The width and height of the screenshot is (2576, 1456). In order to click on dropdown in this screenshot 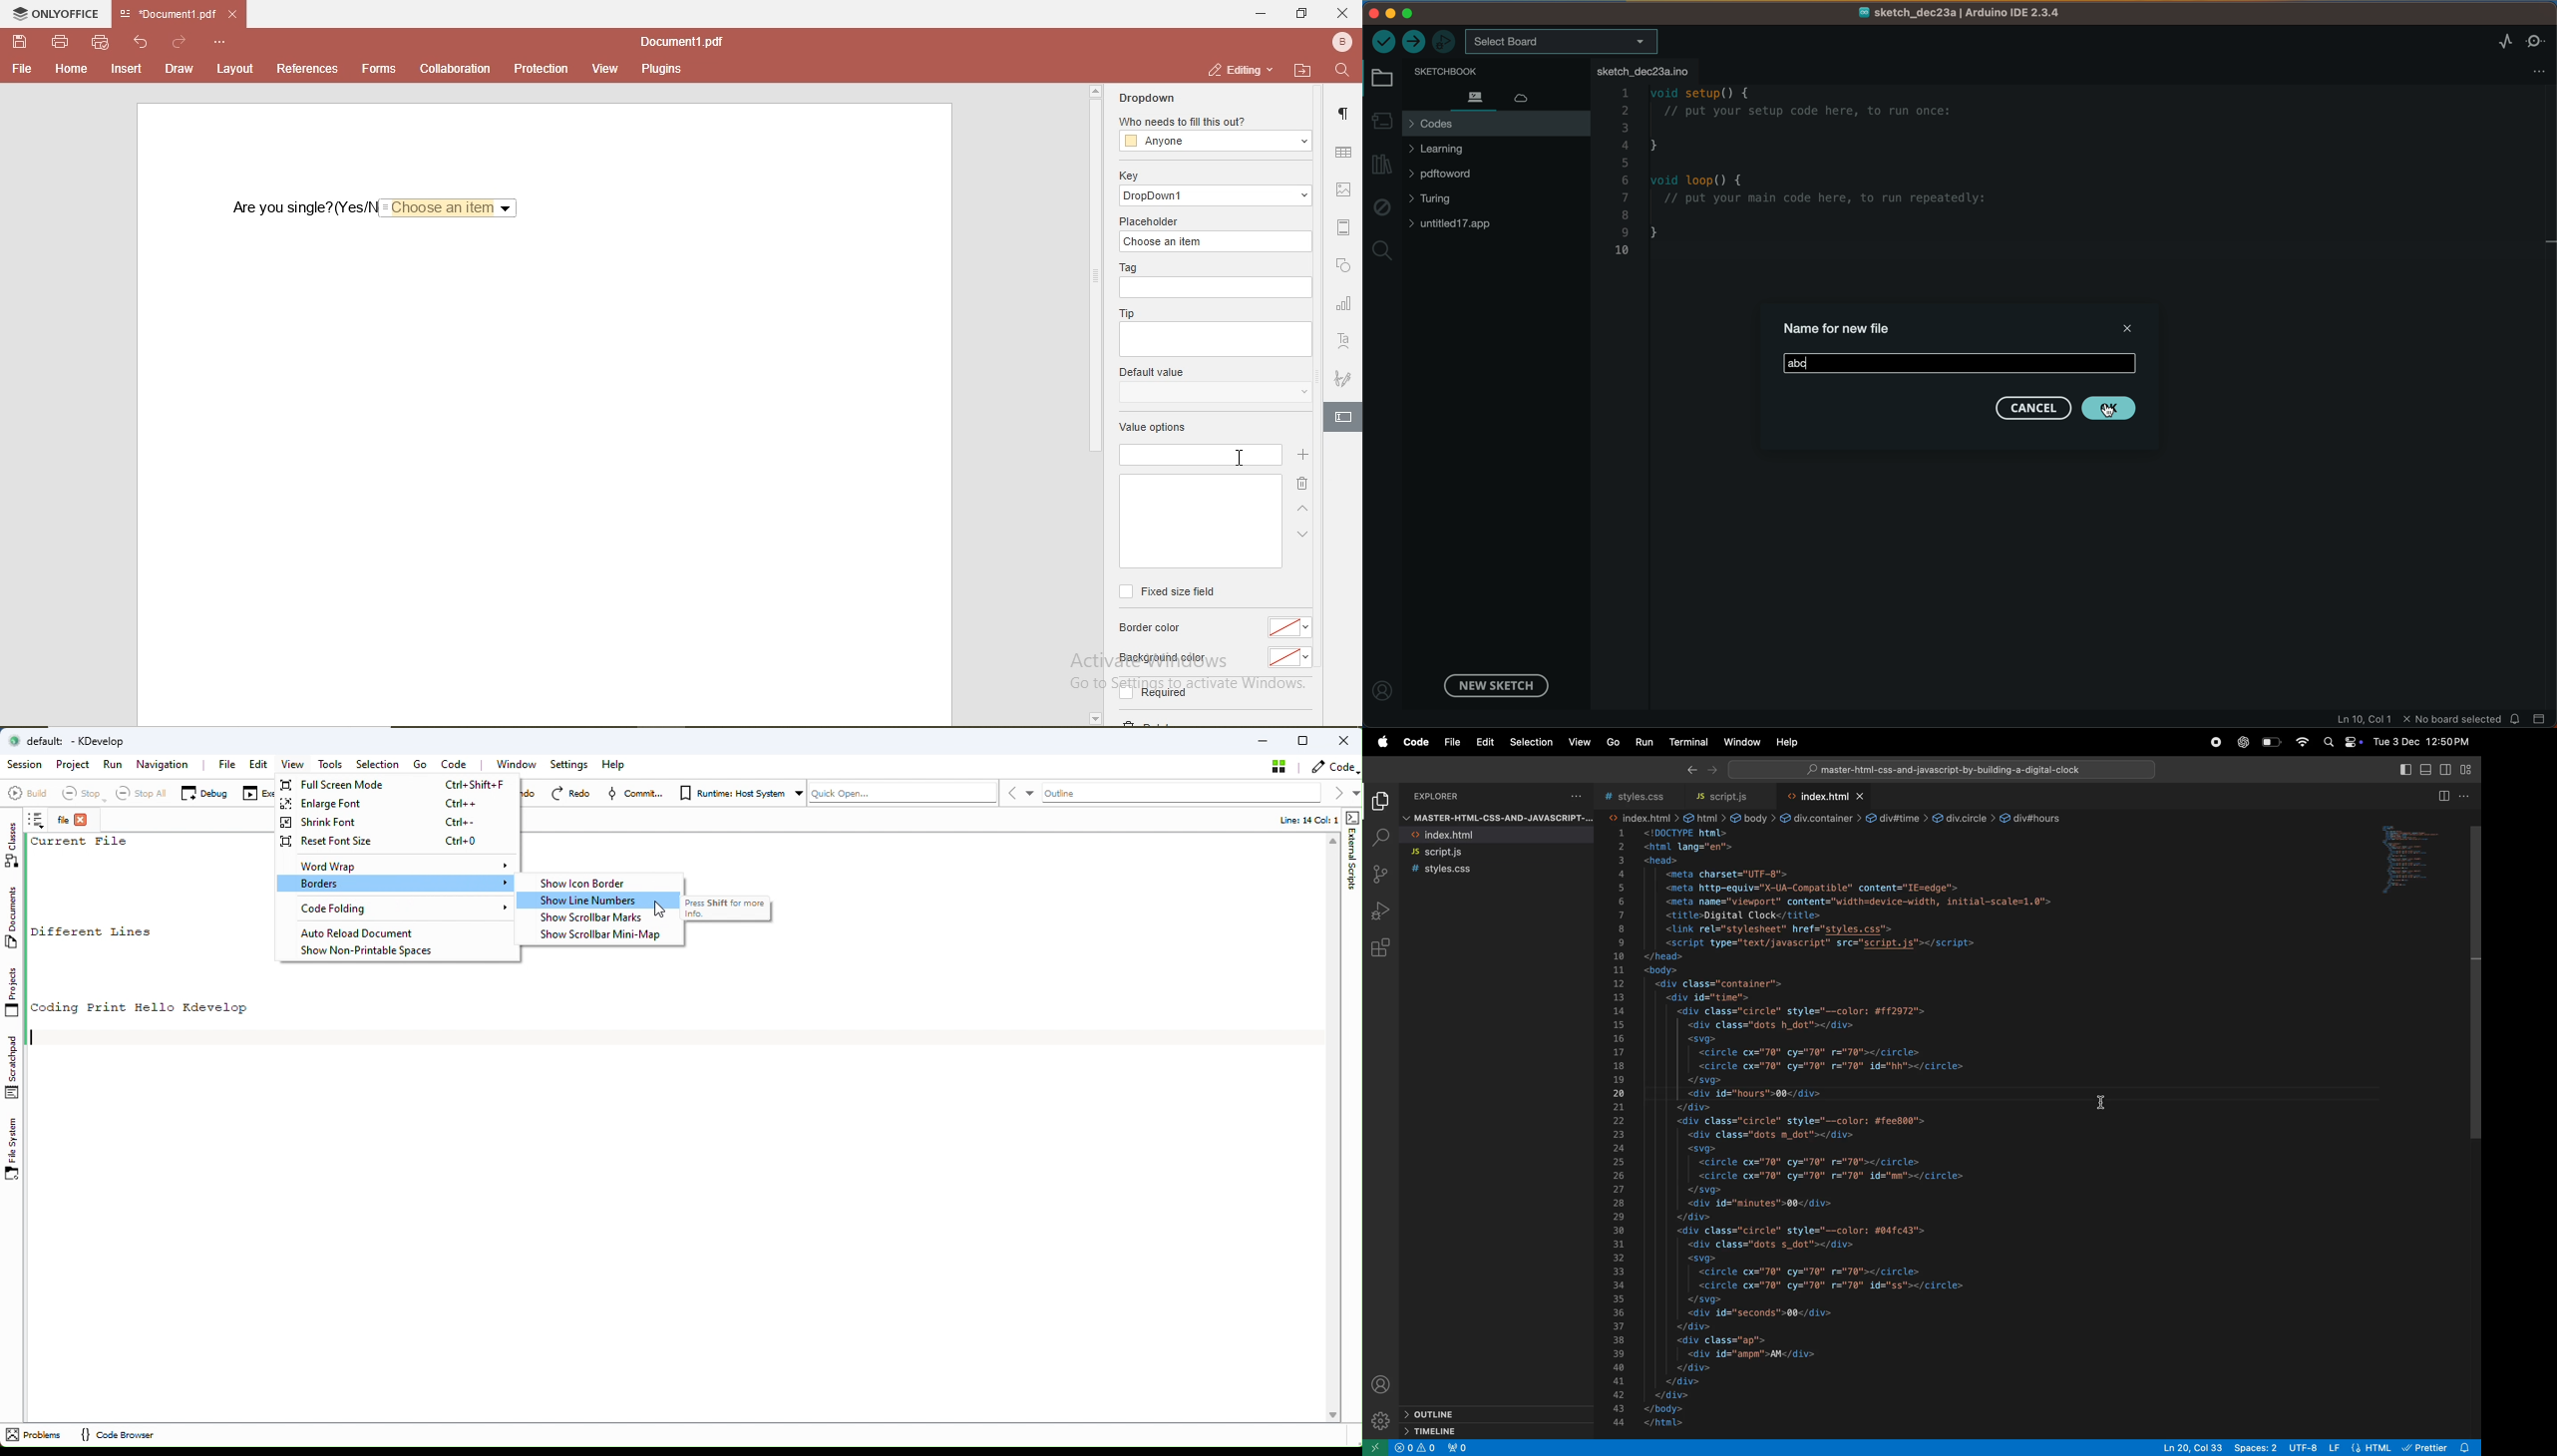, I will do `click(1214, 392)`.